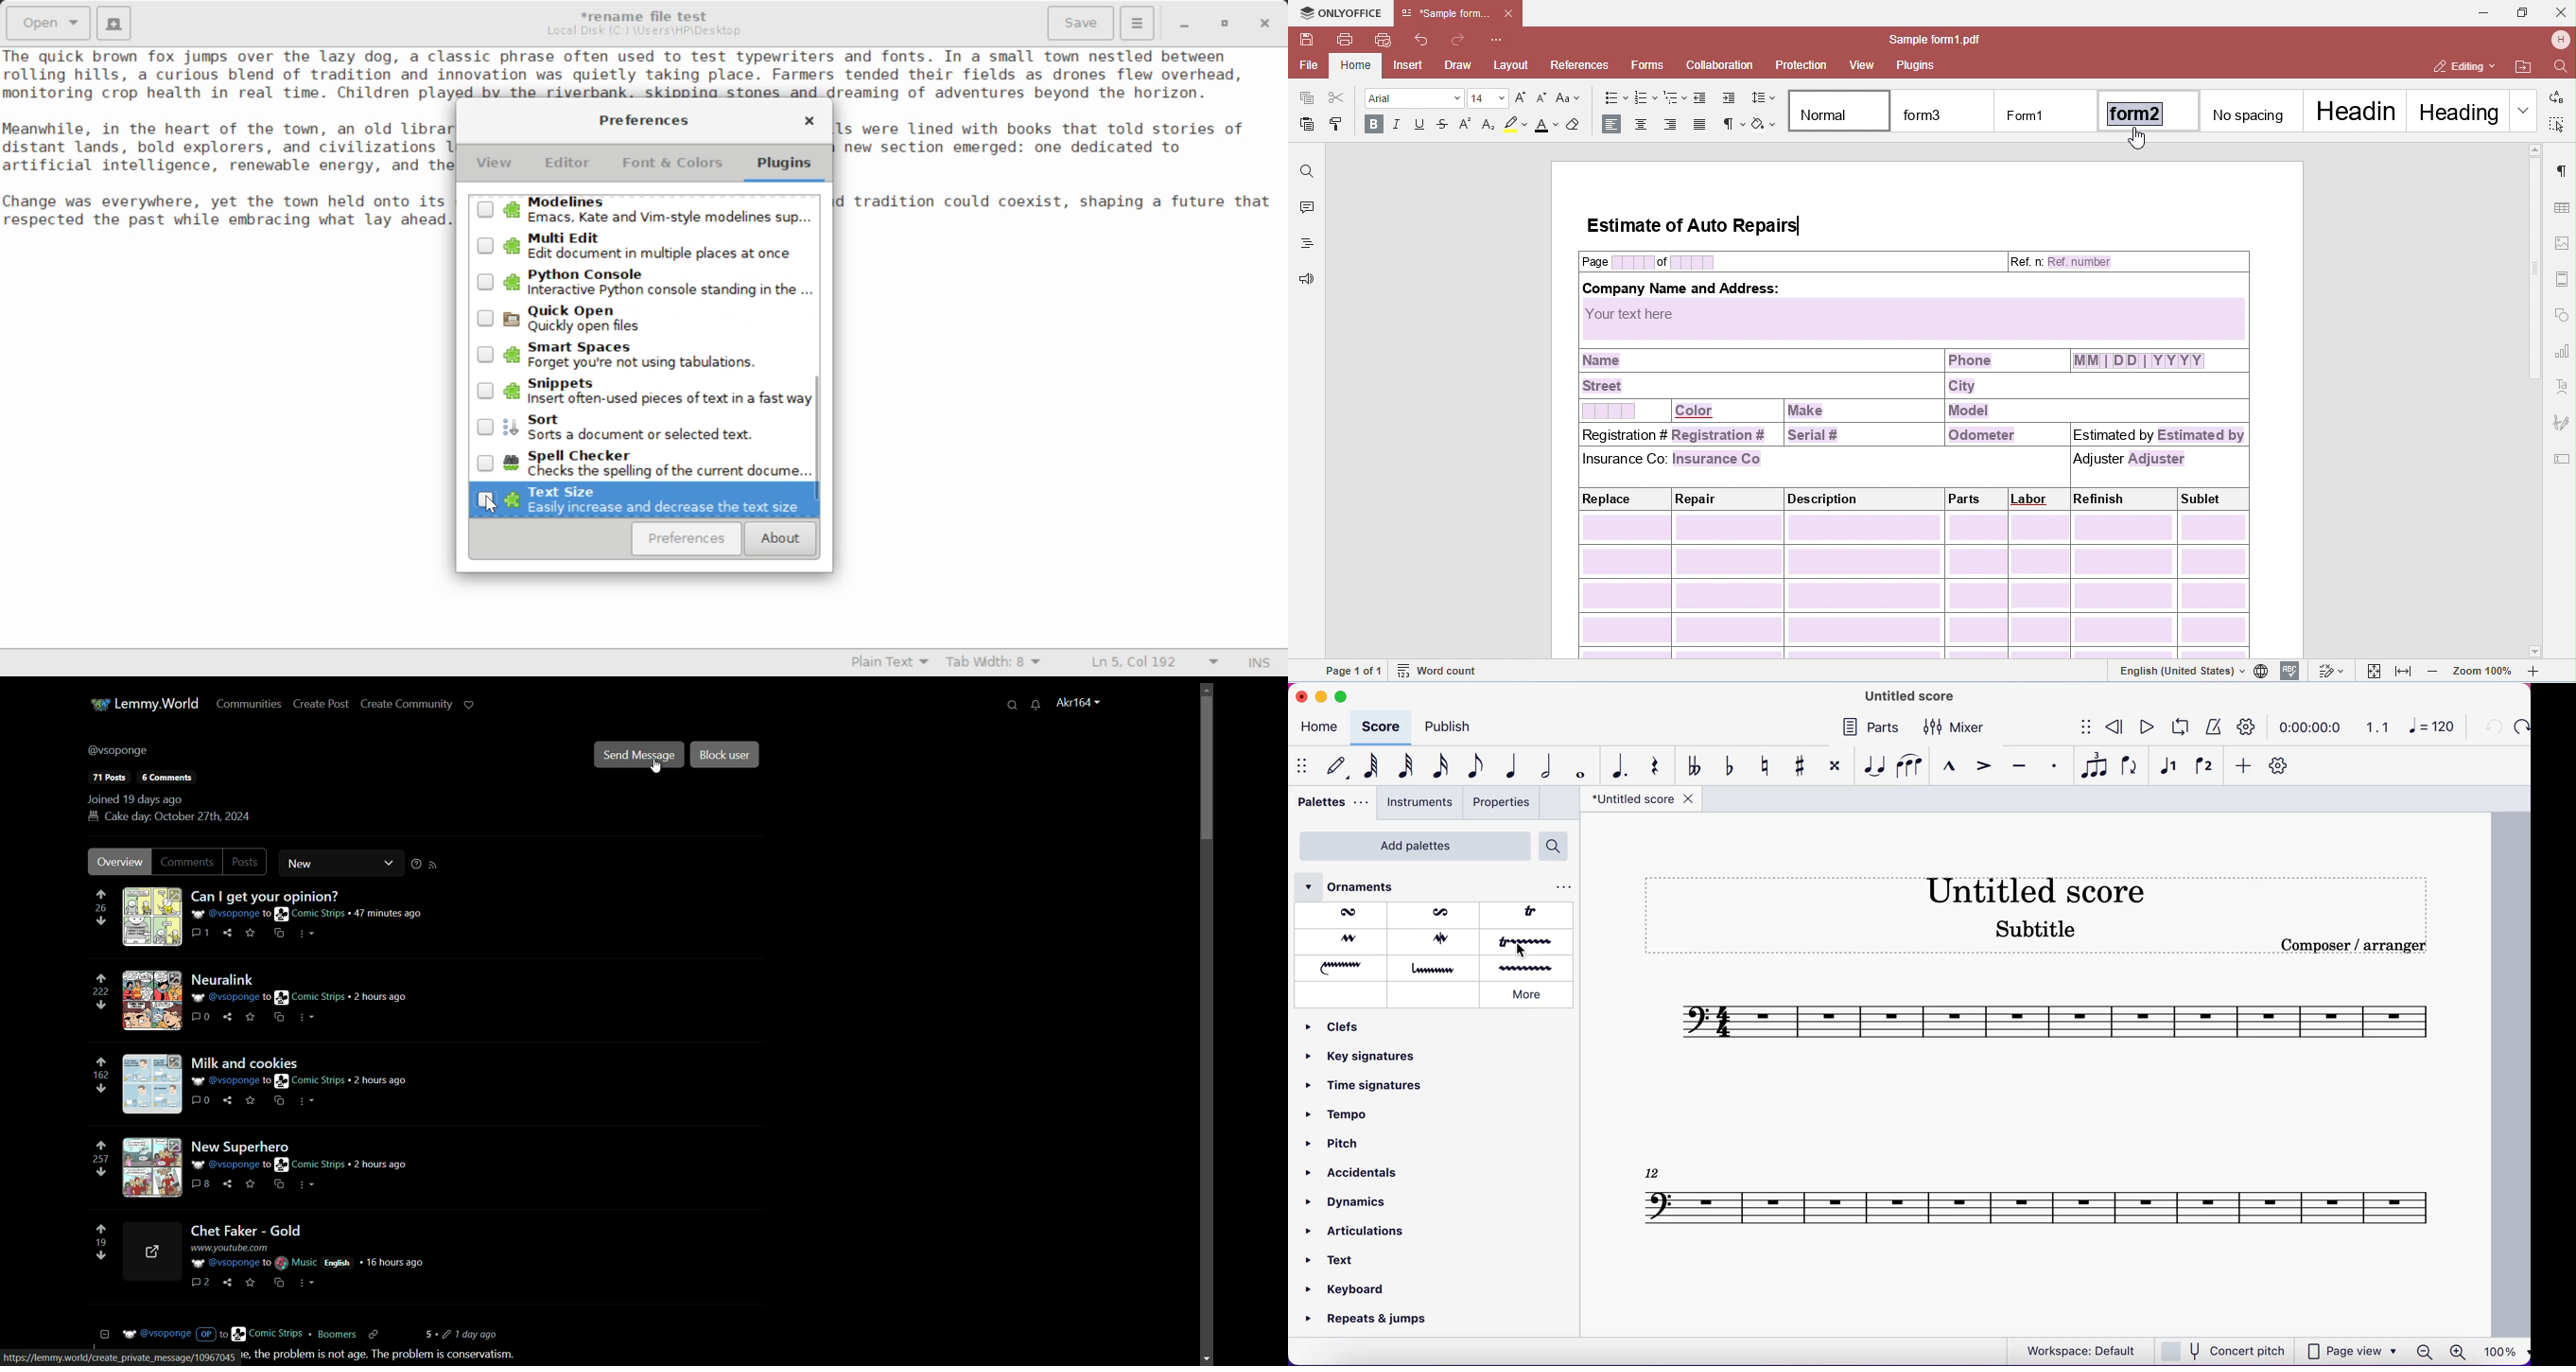  What do you see at coordinates (2213, 727) in the screenshot?
I see `metronome` at bounding box center [2213, 727].